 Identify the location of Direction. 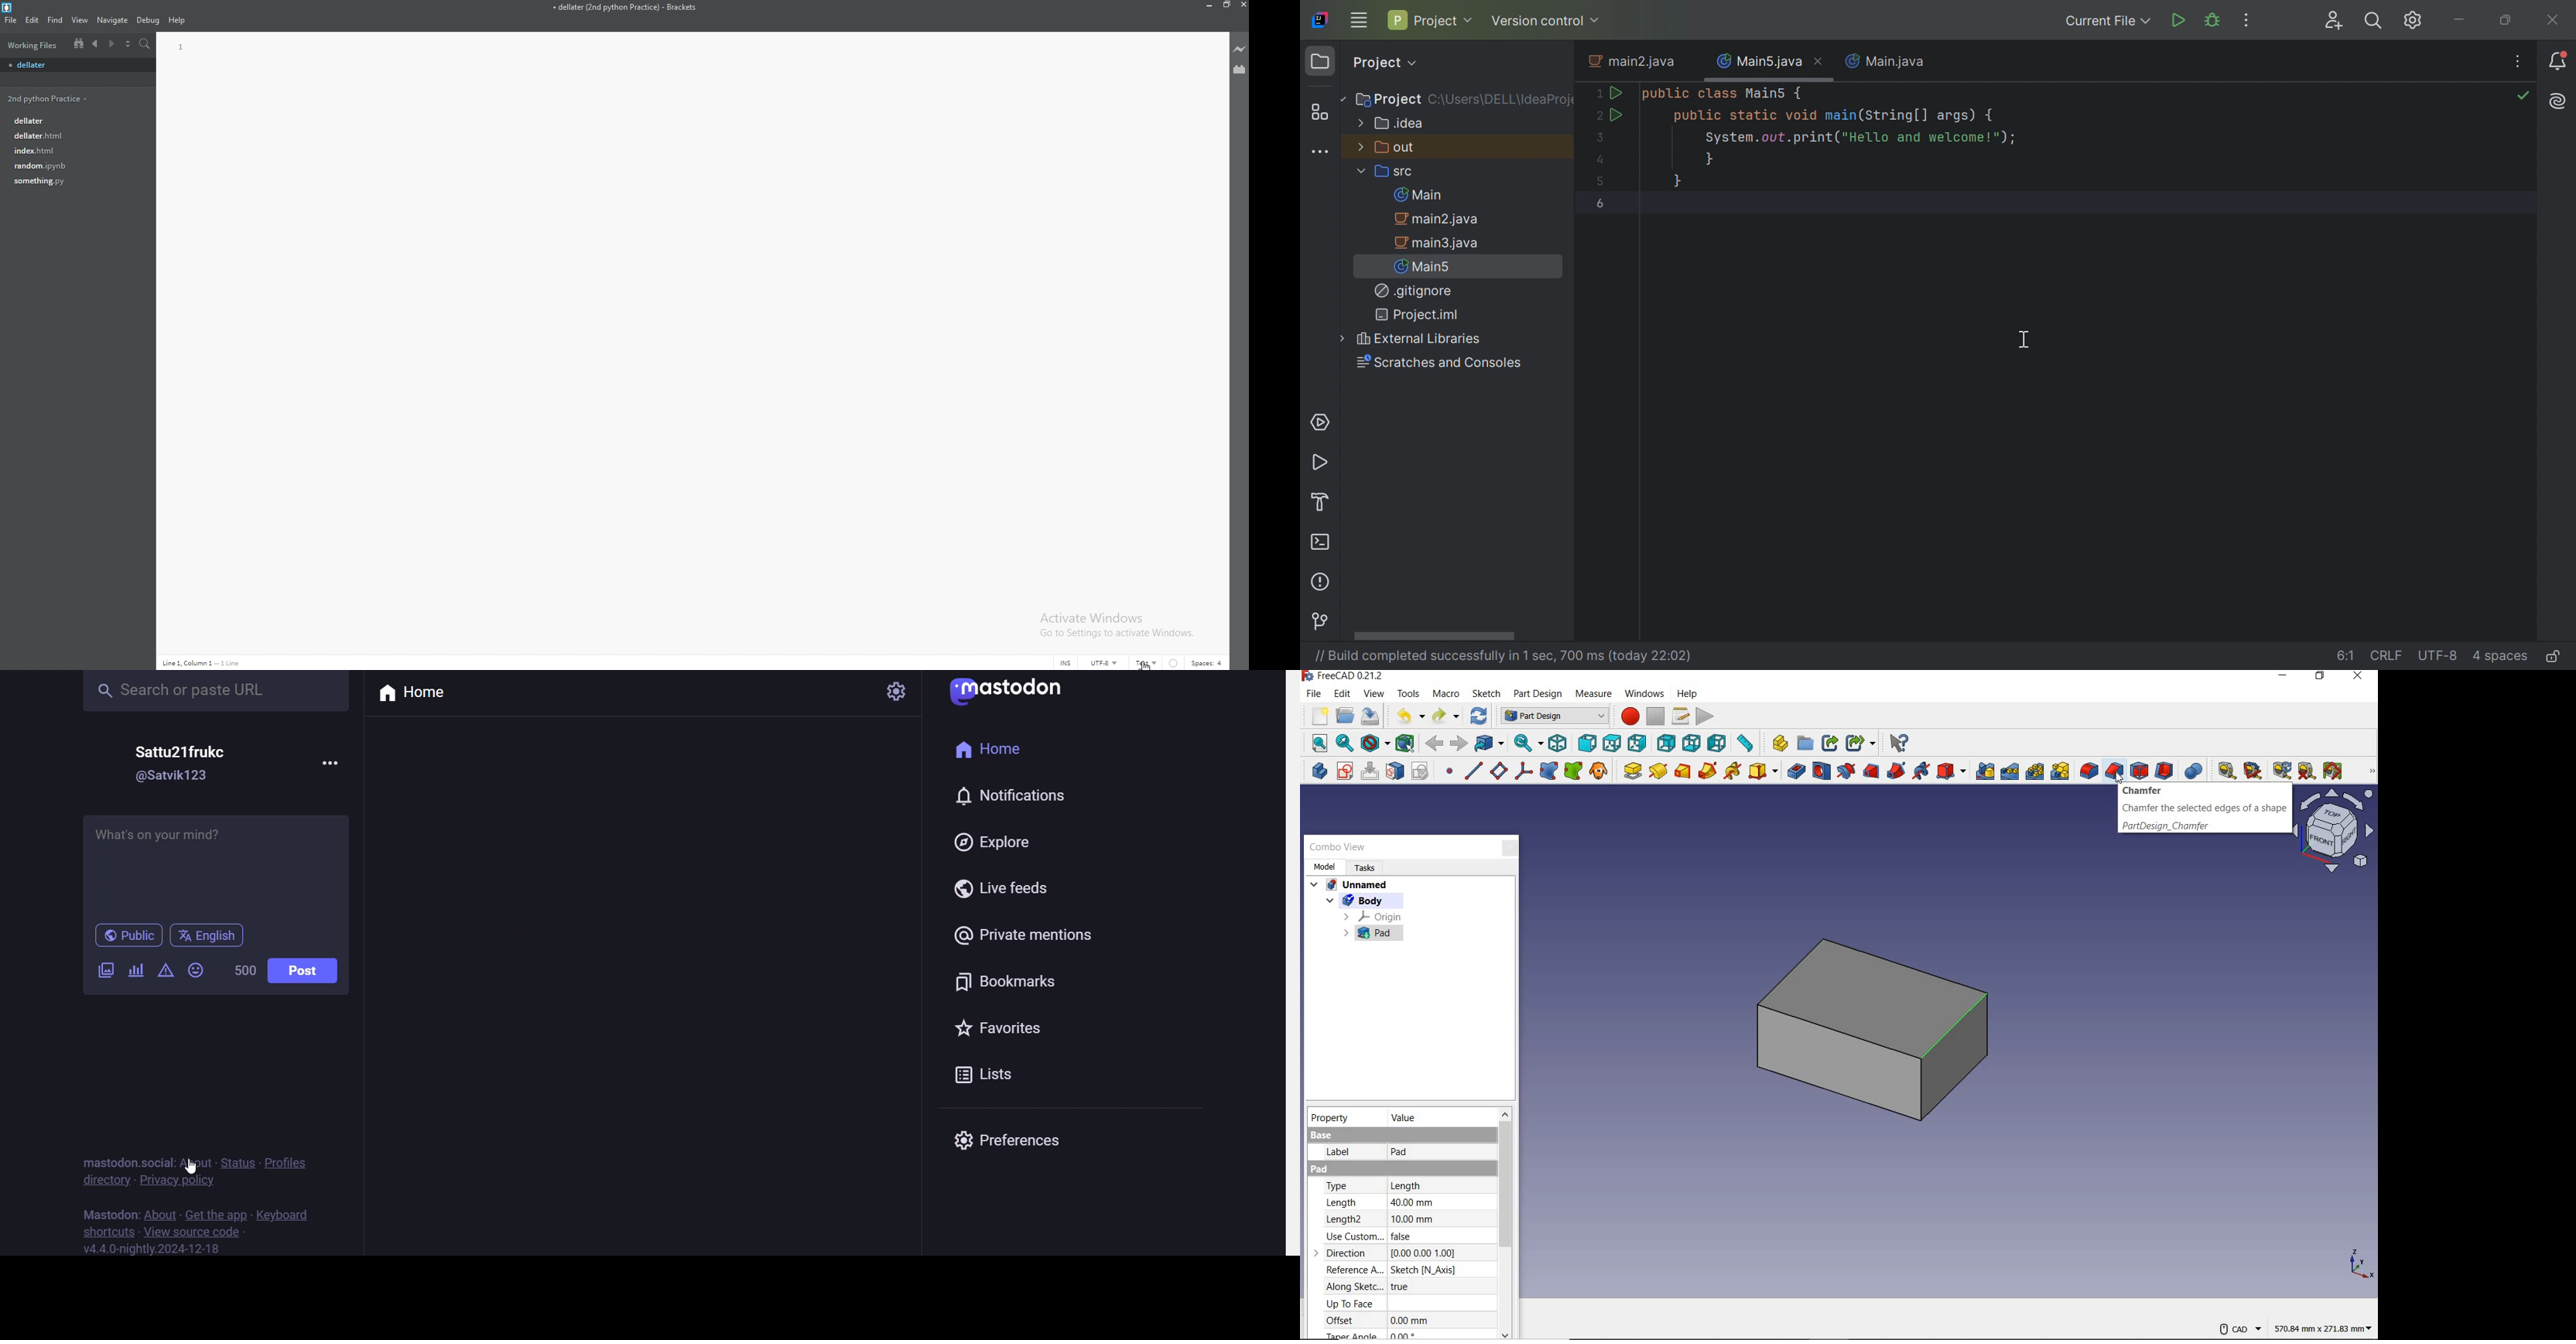
(1349, 1251).